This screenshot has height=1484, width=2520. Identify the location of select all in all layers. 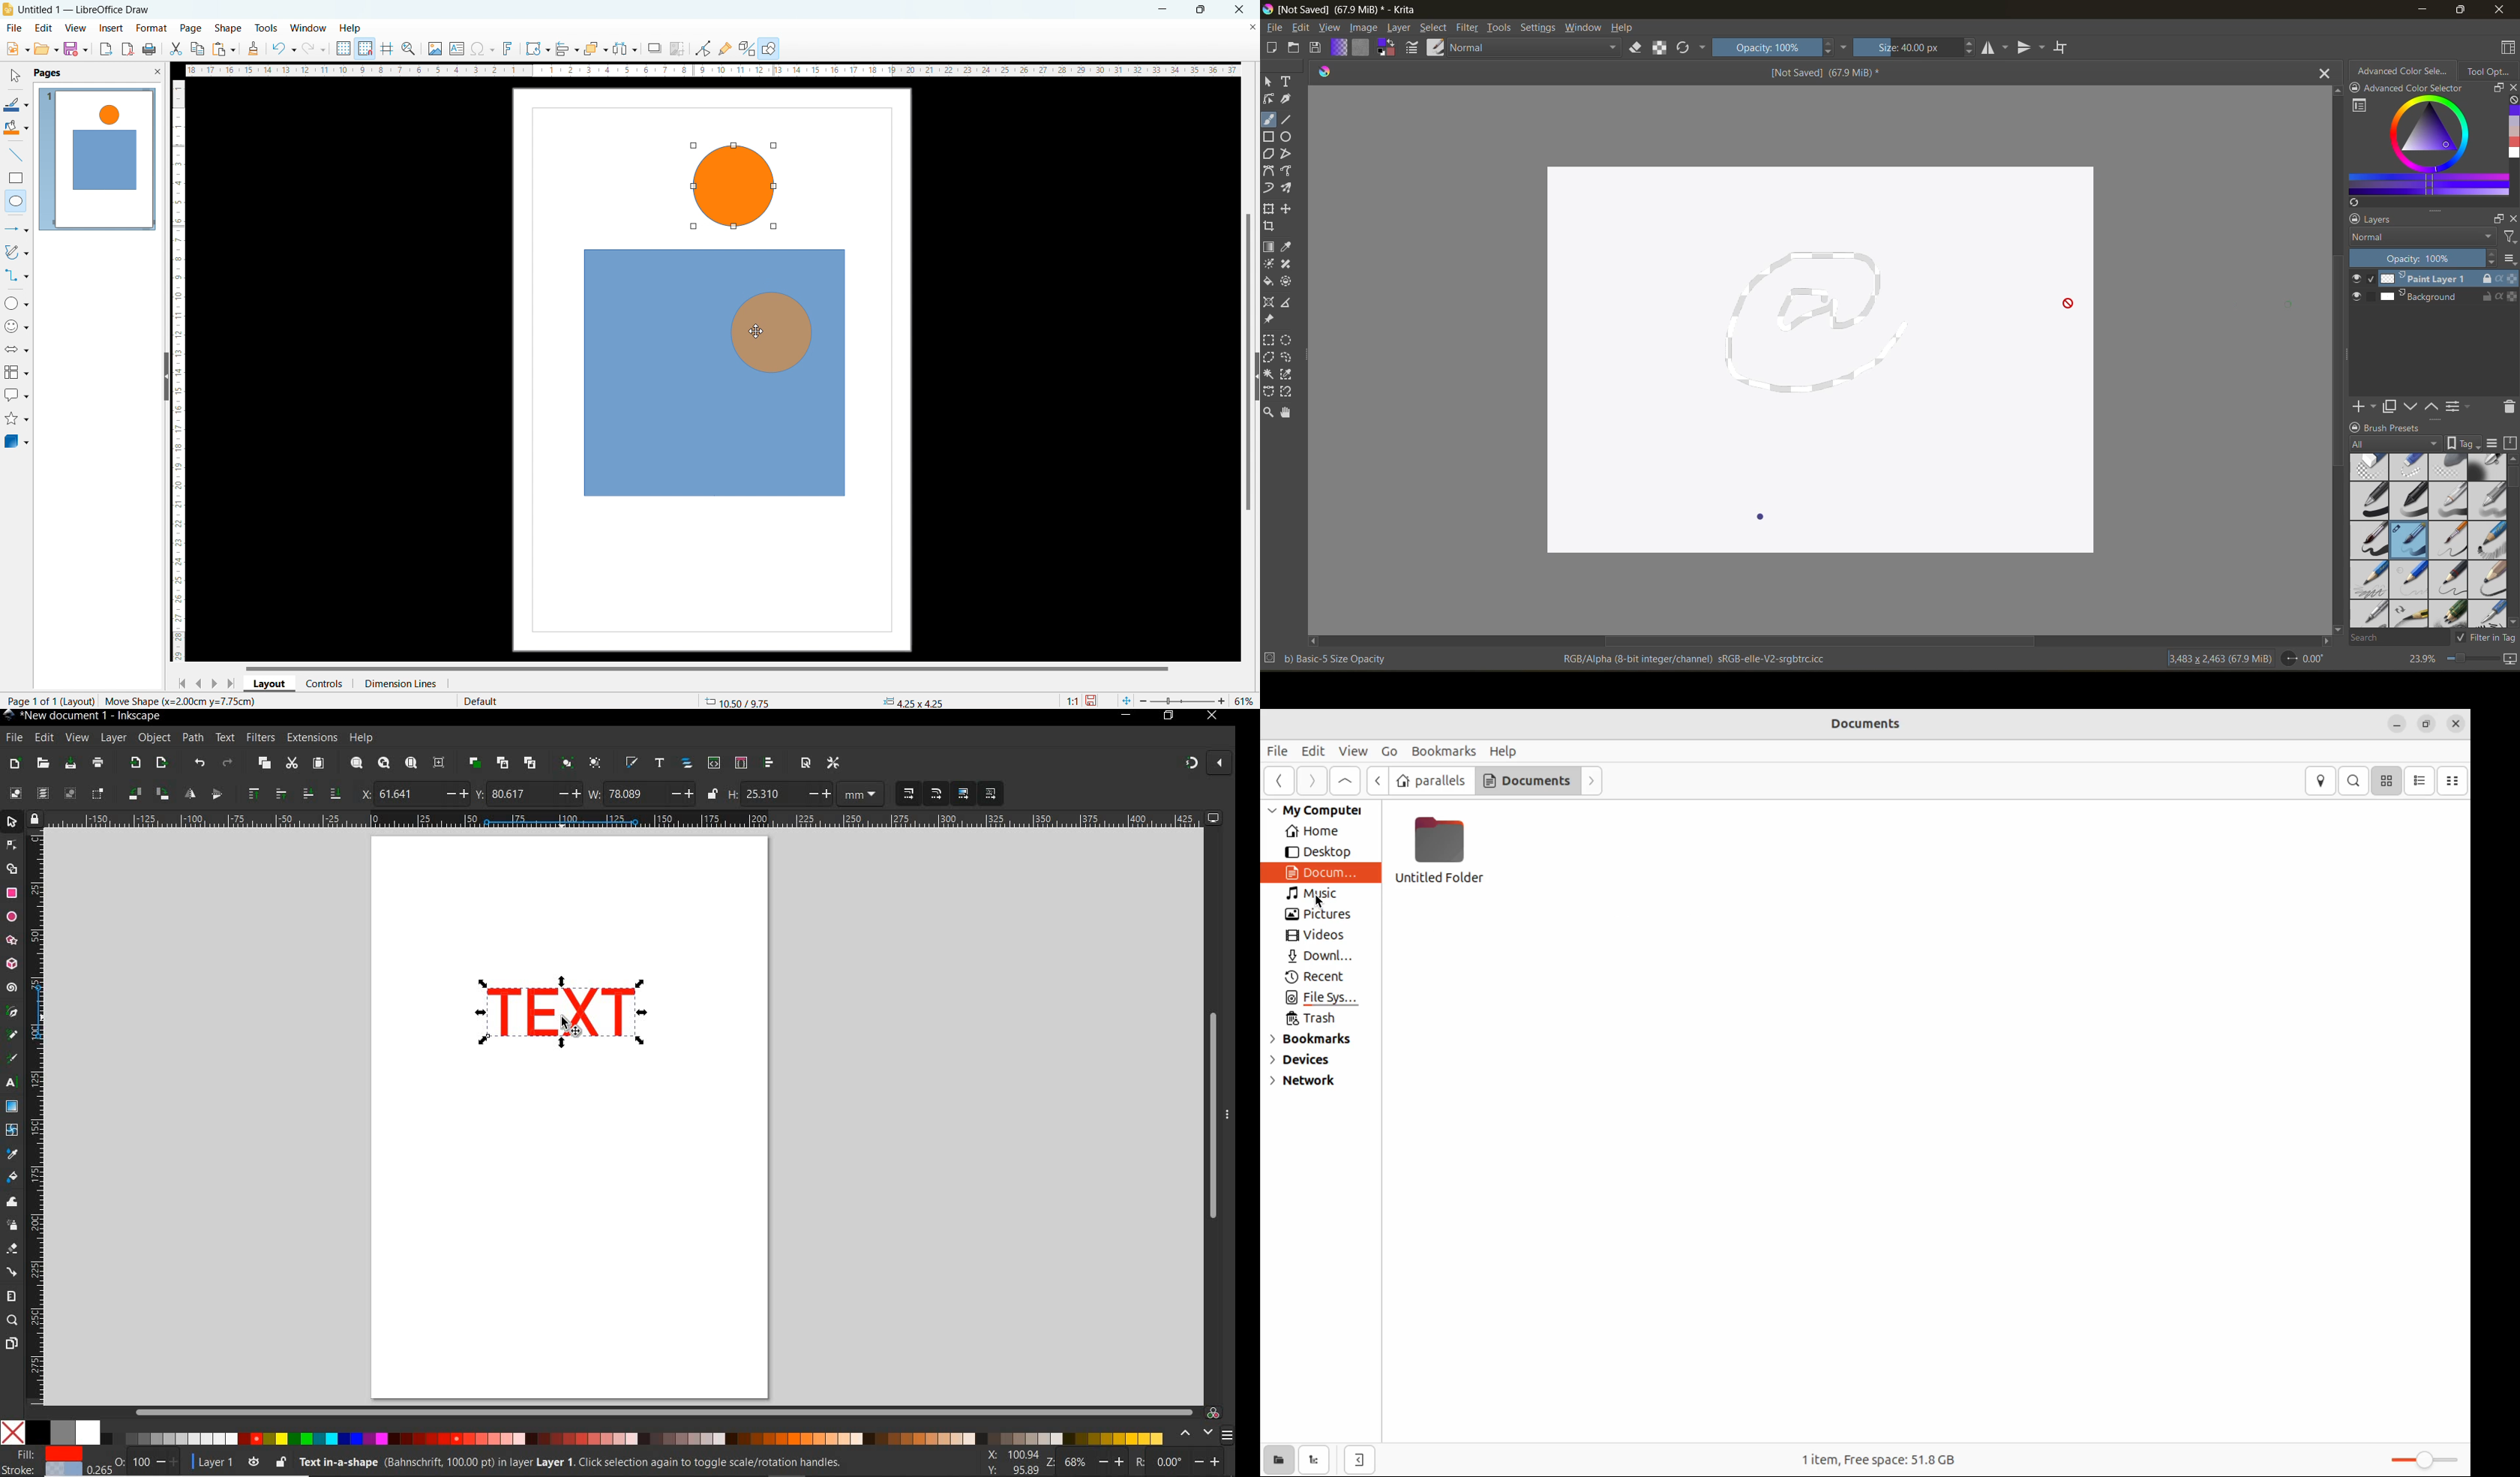
(43, 794).